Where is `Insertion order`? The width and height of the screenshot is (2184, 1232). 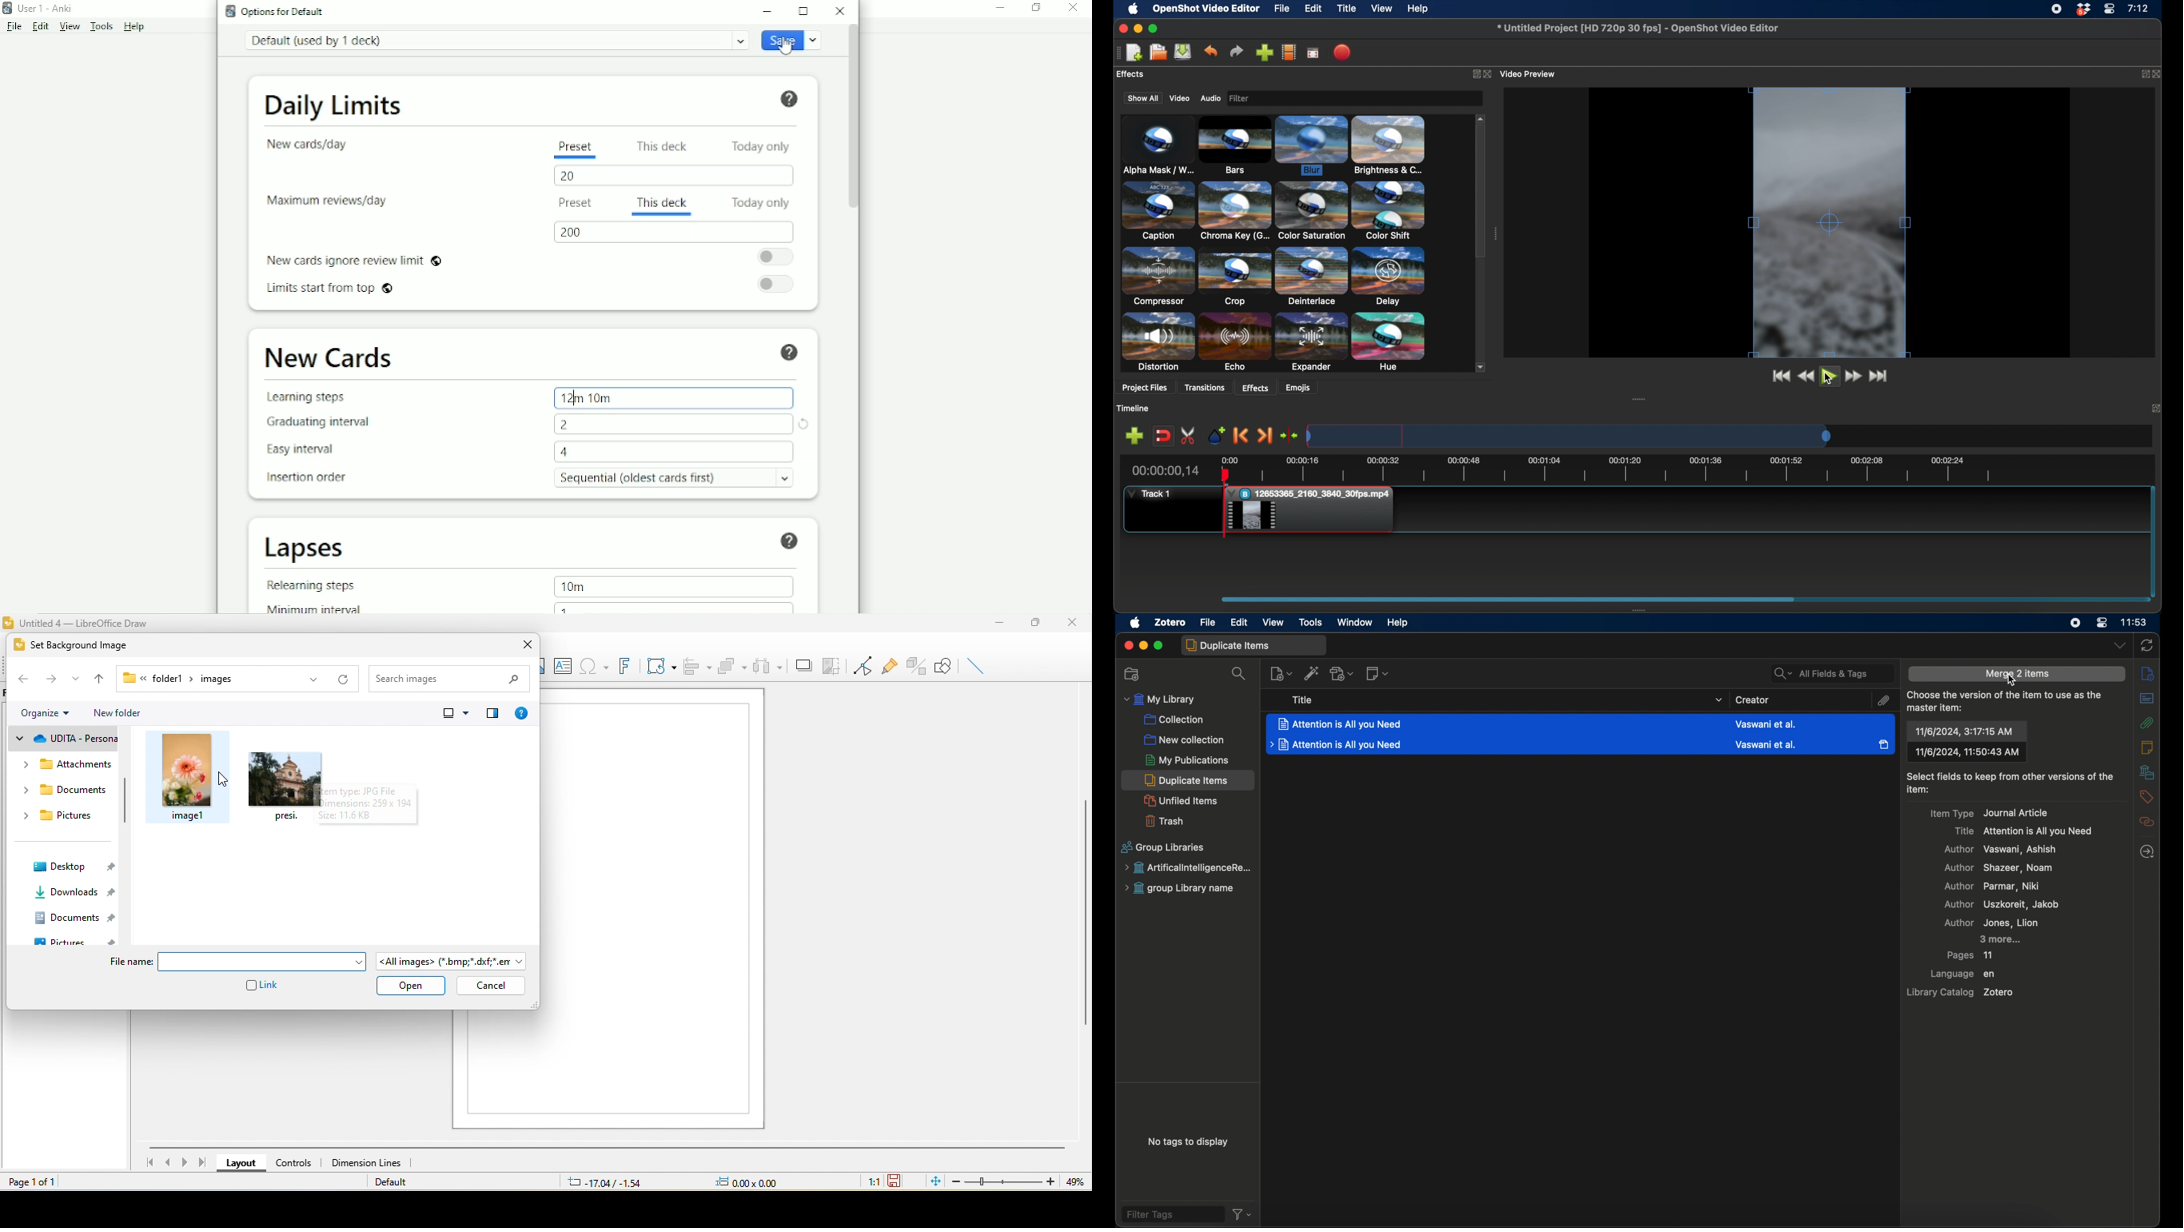 Insertion order is located at coordinates (306, 476).